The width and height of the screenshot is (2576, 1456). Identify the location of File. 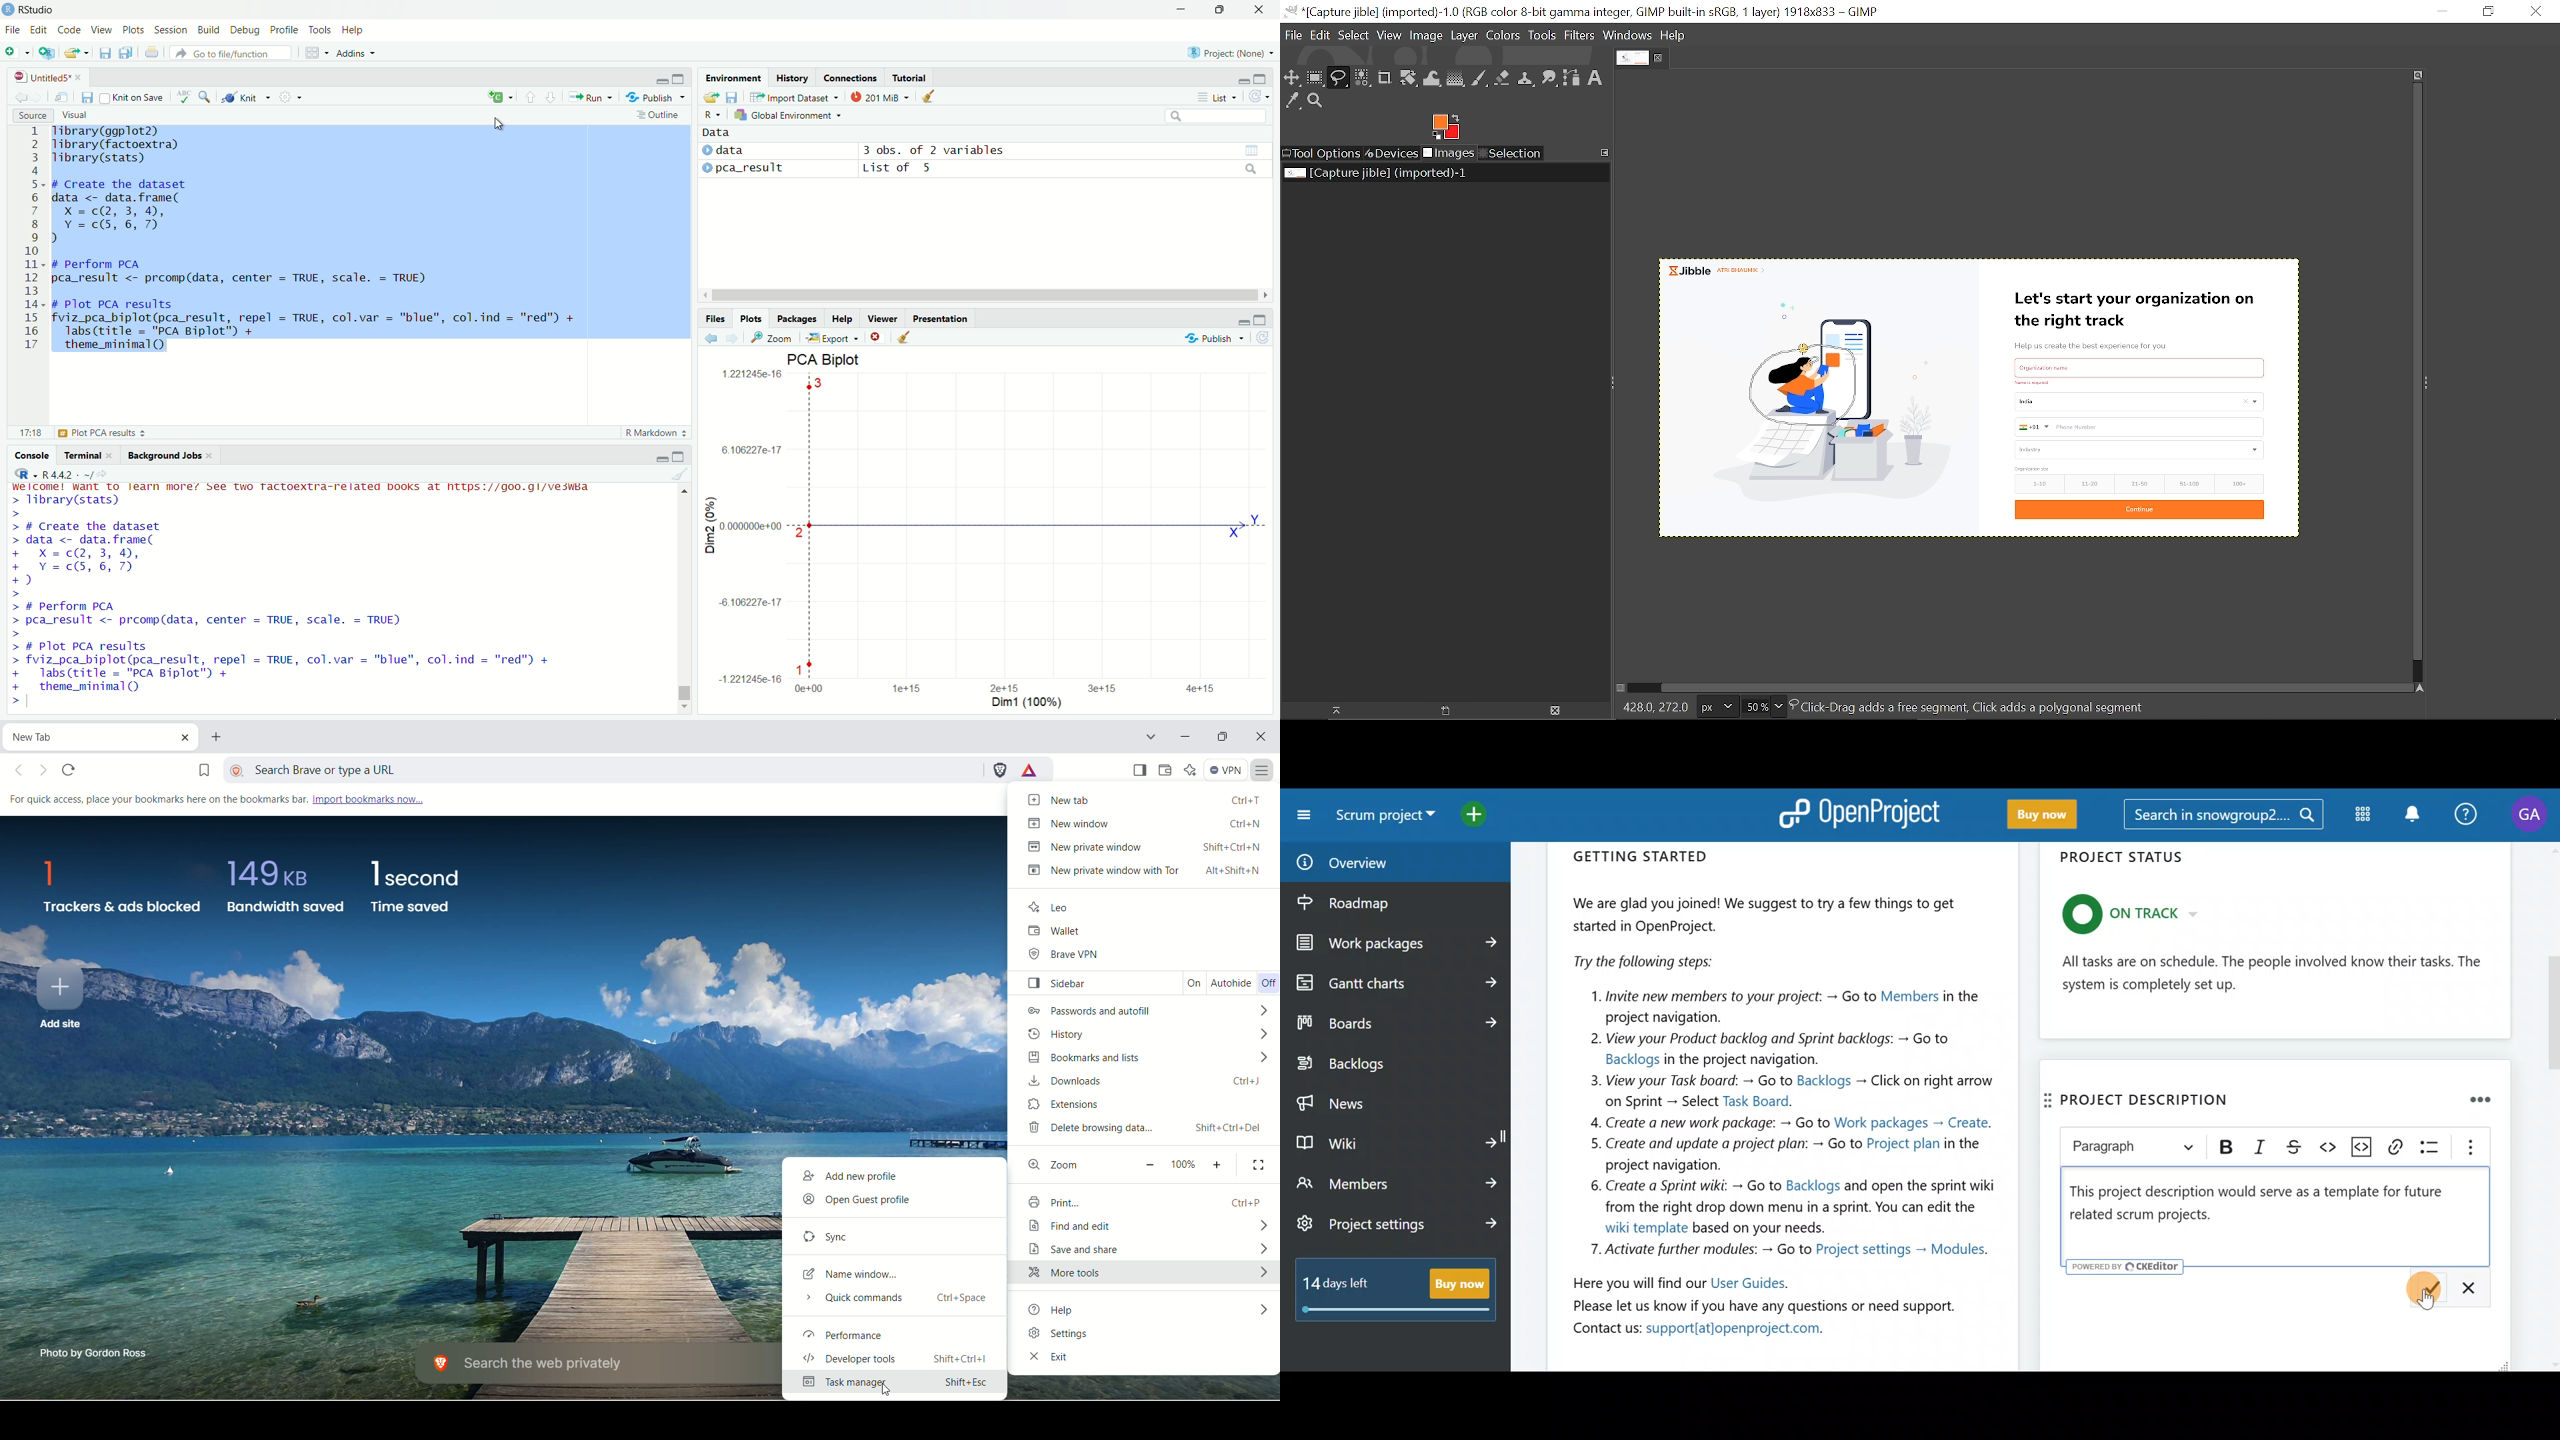
(13, 31).